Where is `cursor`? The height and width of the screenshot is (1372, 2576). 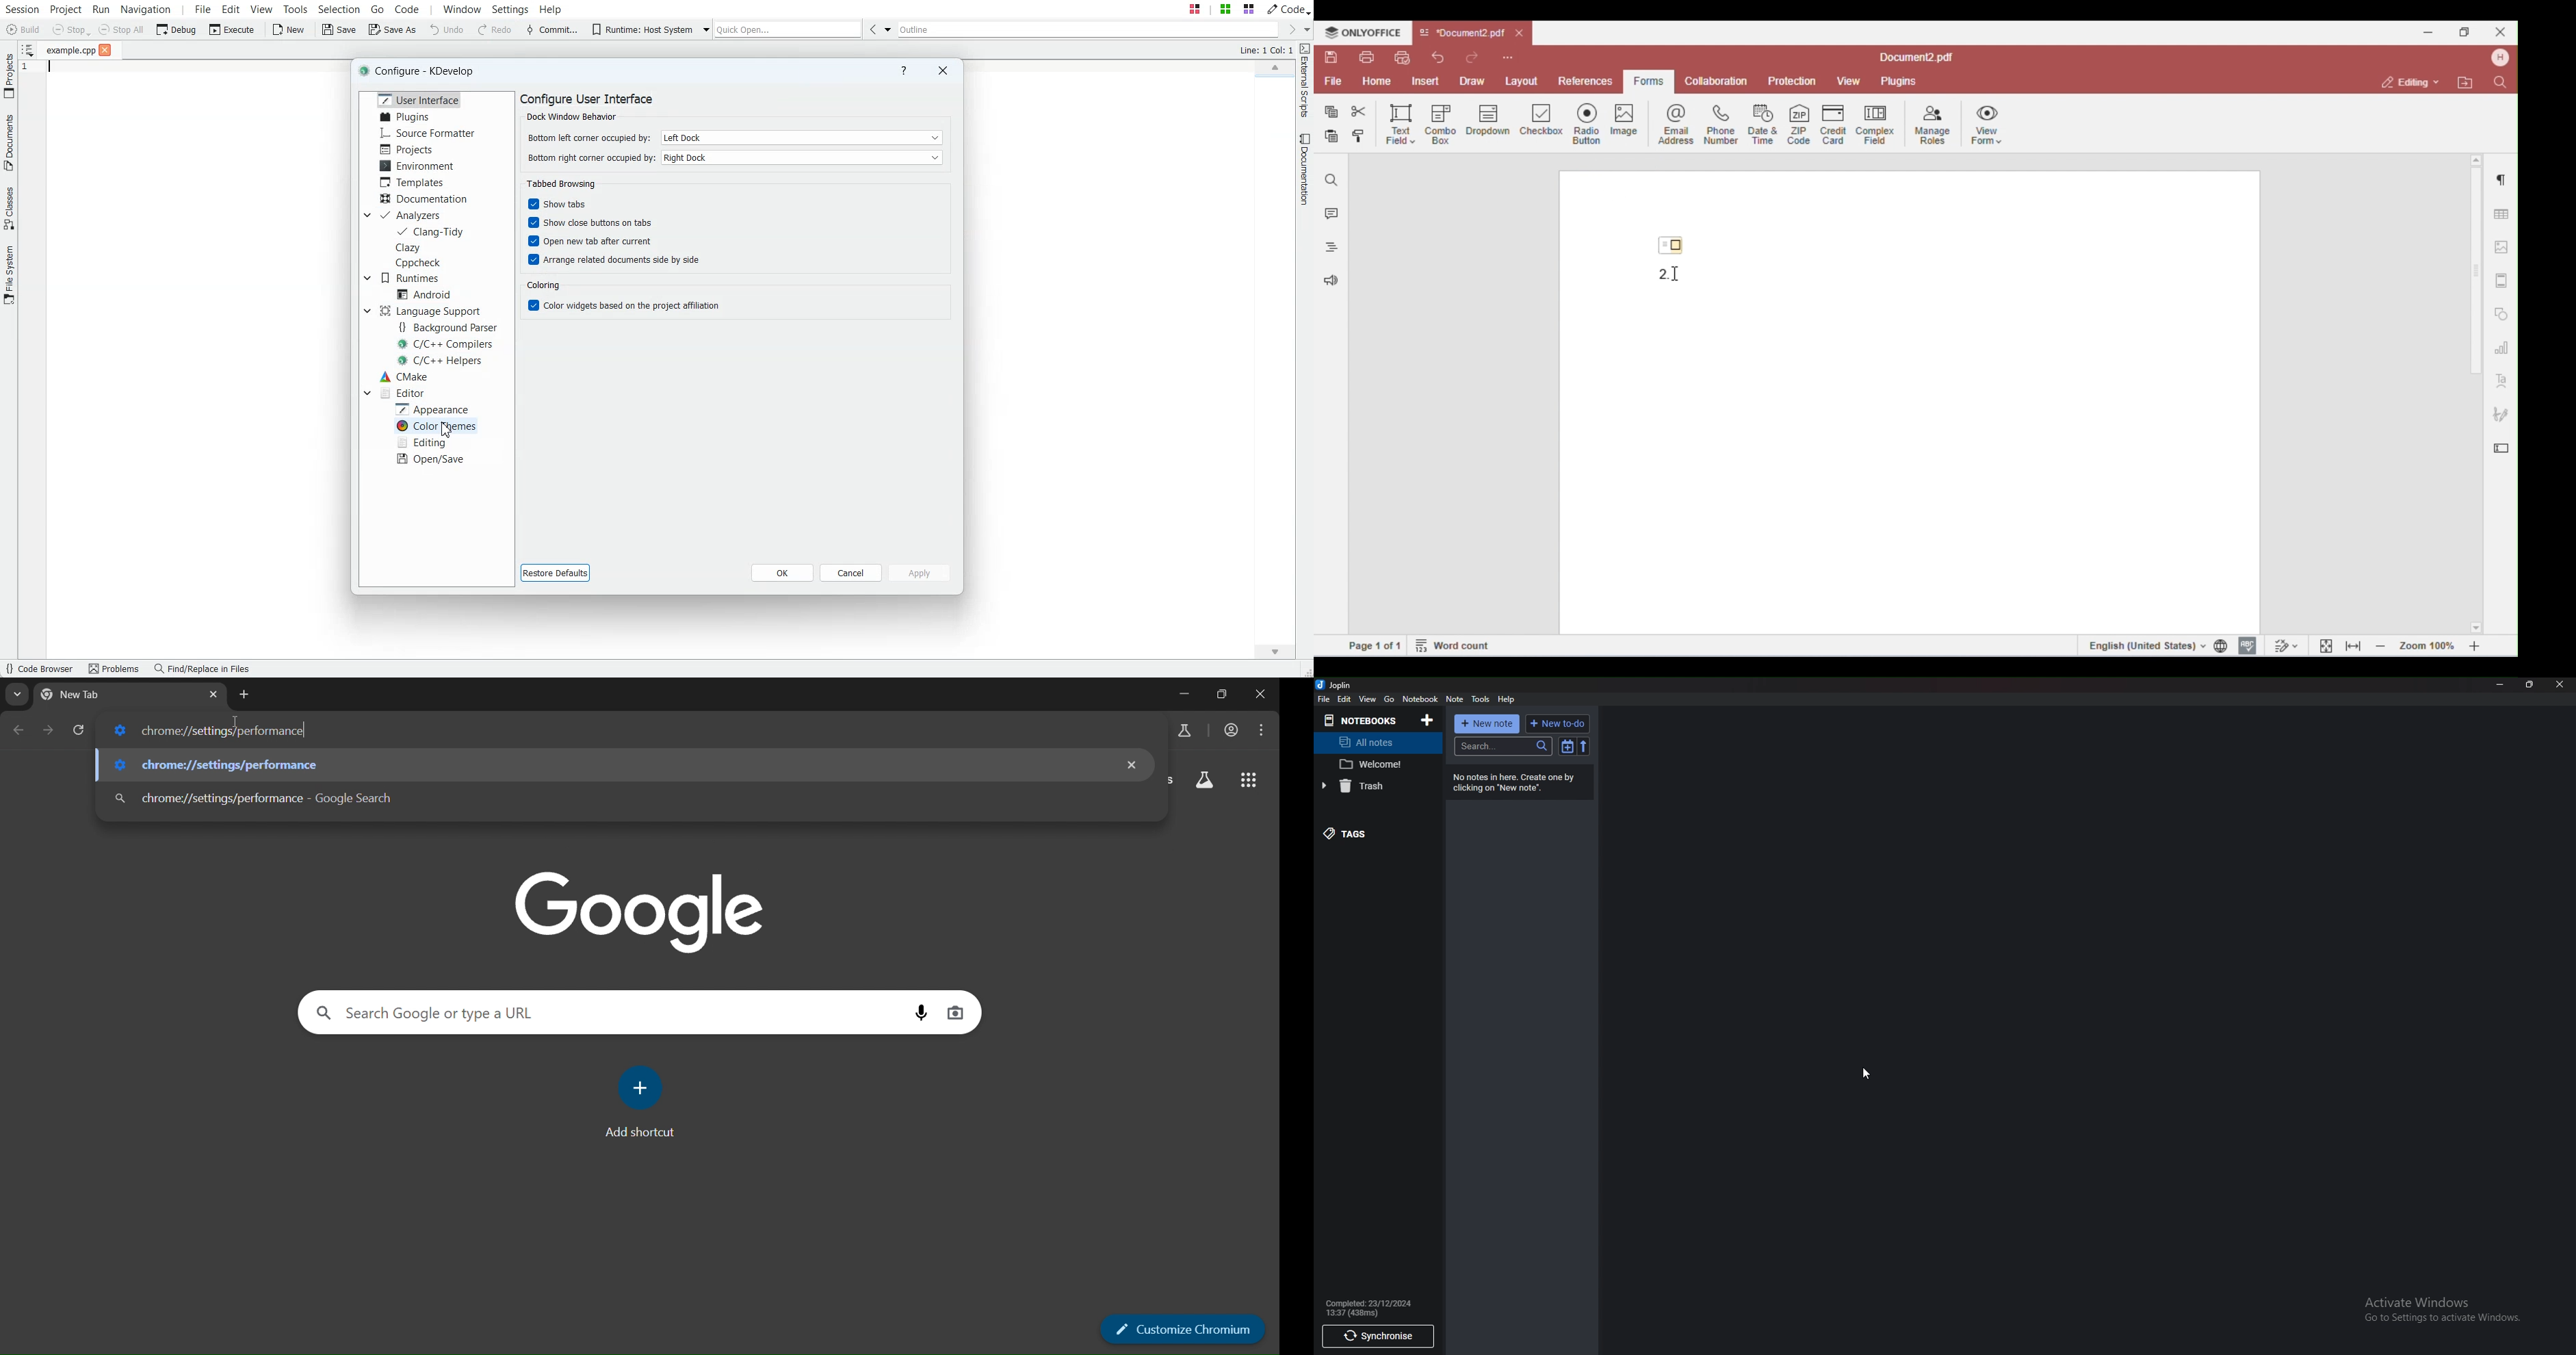 cursor is located at coordinates (1866, 1072).